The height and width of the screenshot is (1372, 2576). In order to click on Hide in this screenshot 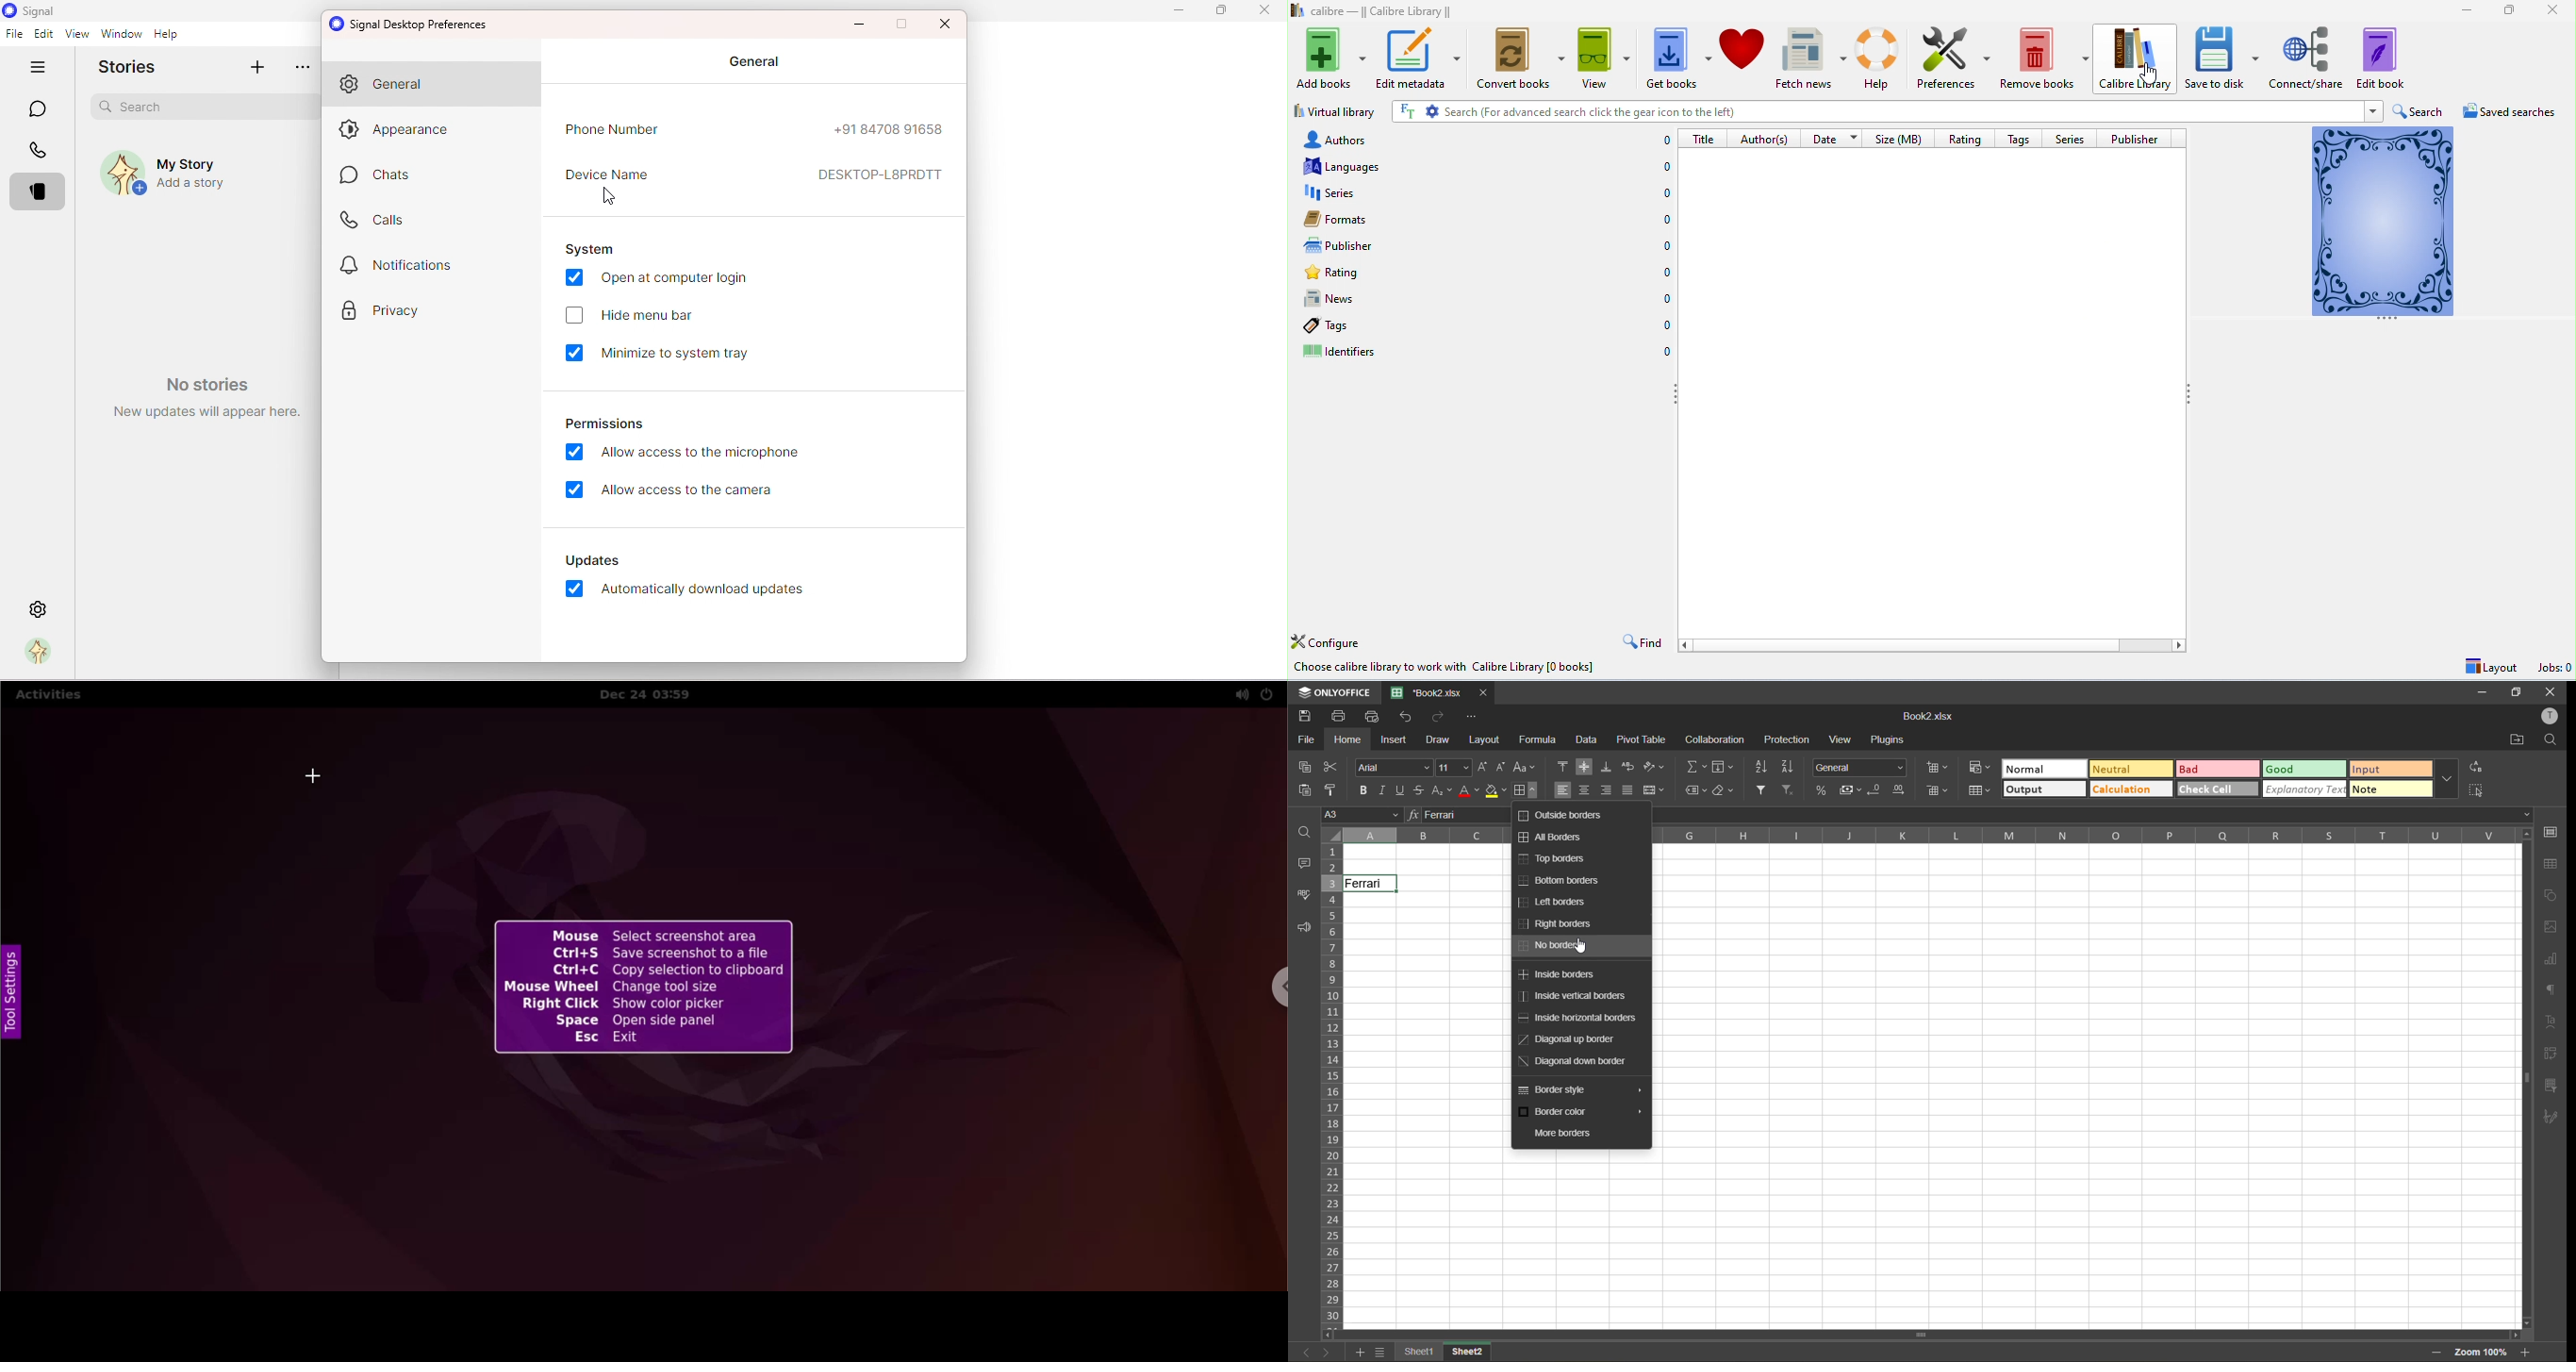, I will do `click(41, 71)`.